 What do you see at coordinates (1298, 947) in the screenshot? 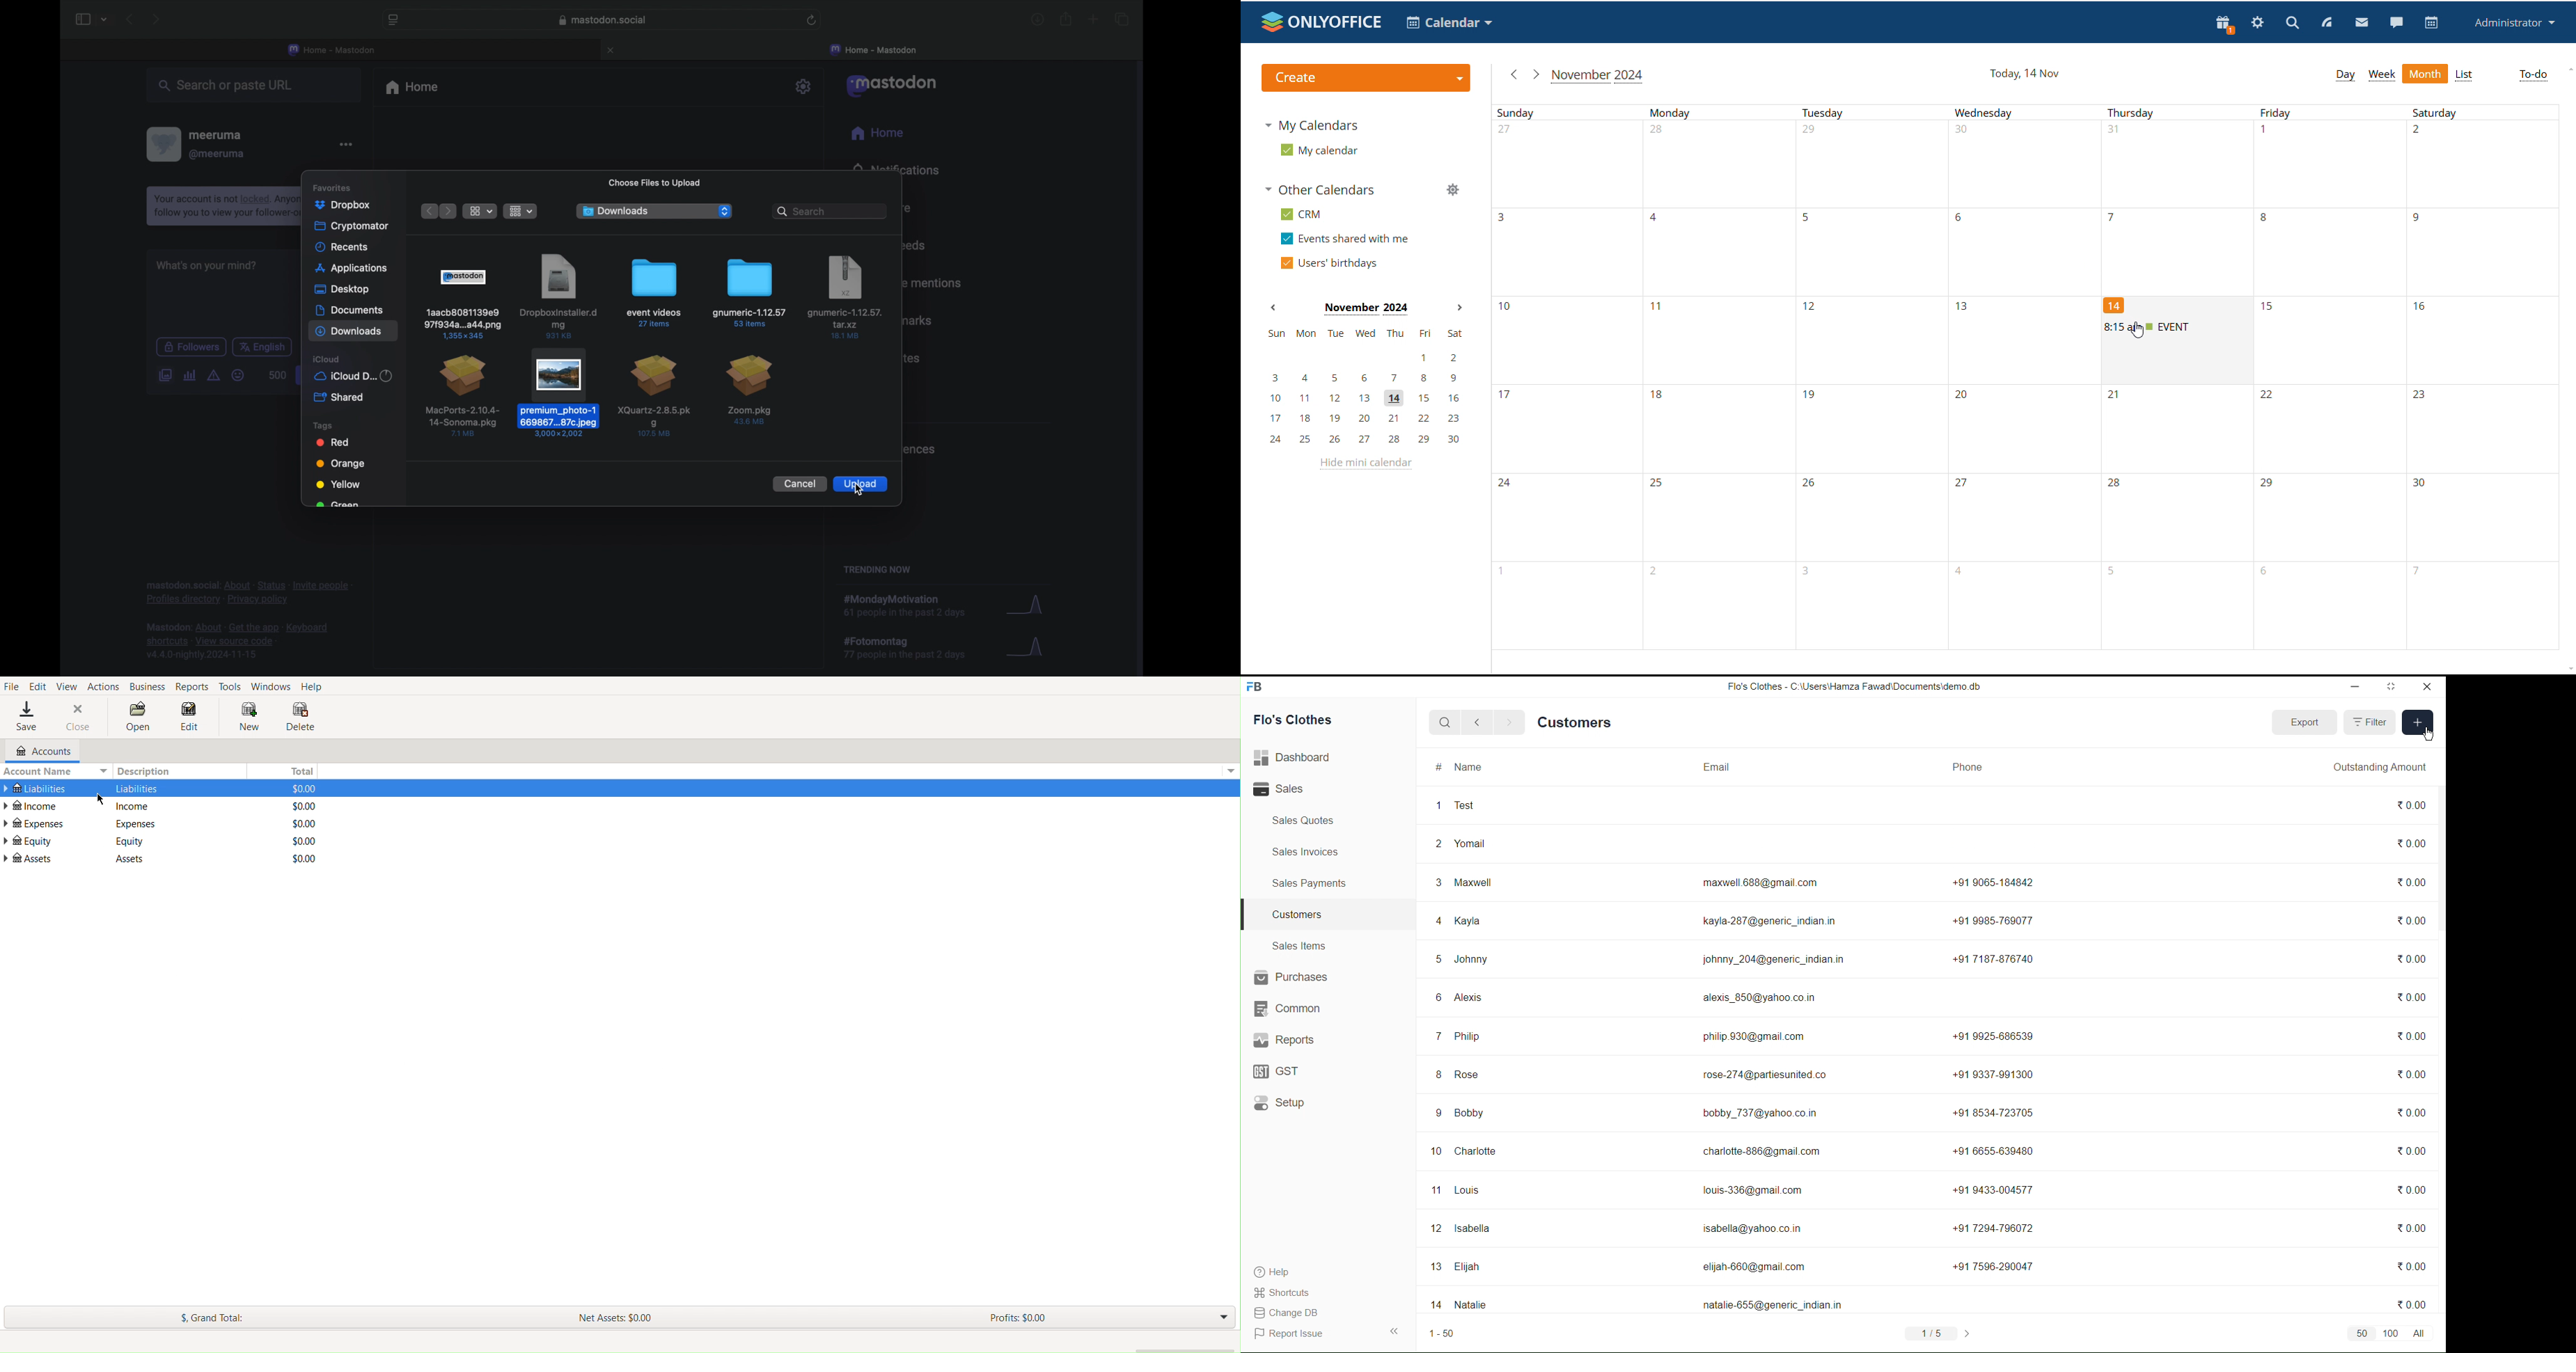
I see `Sales Items` at bounding box center [1298, 947].